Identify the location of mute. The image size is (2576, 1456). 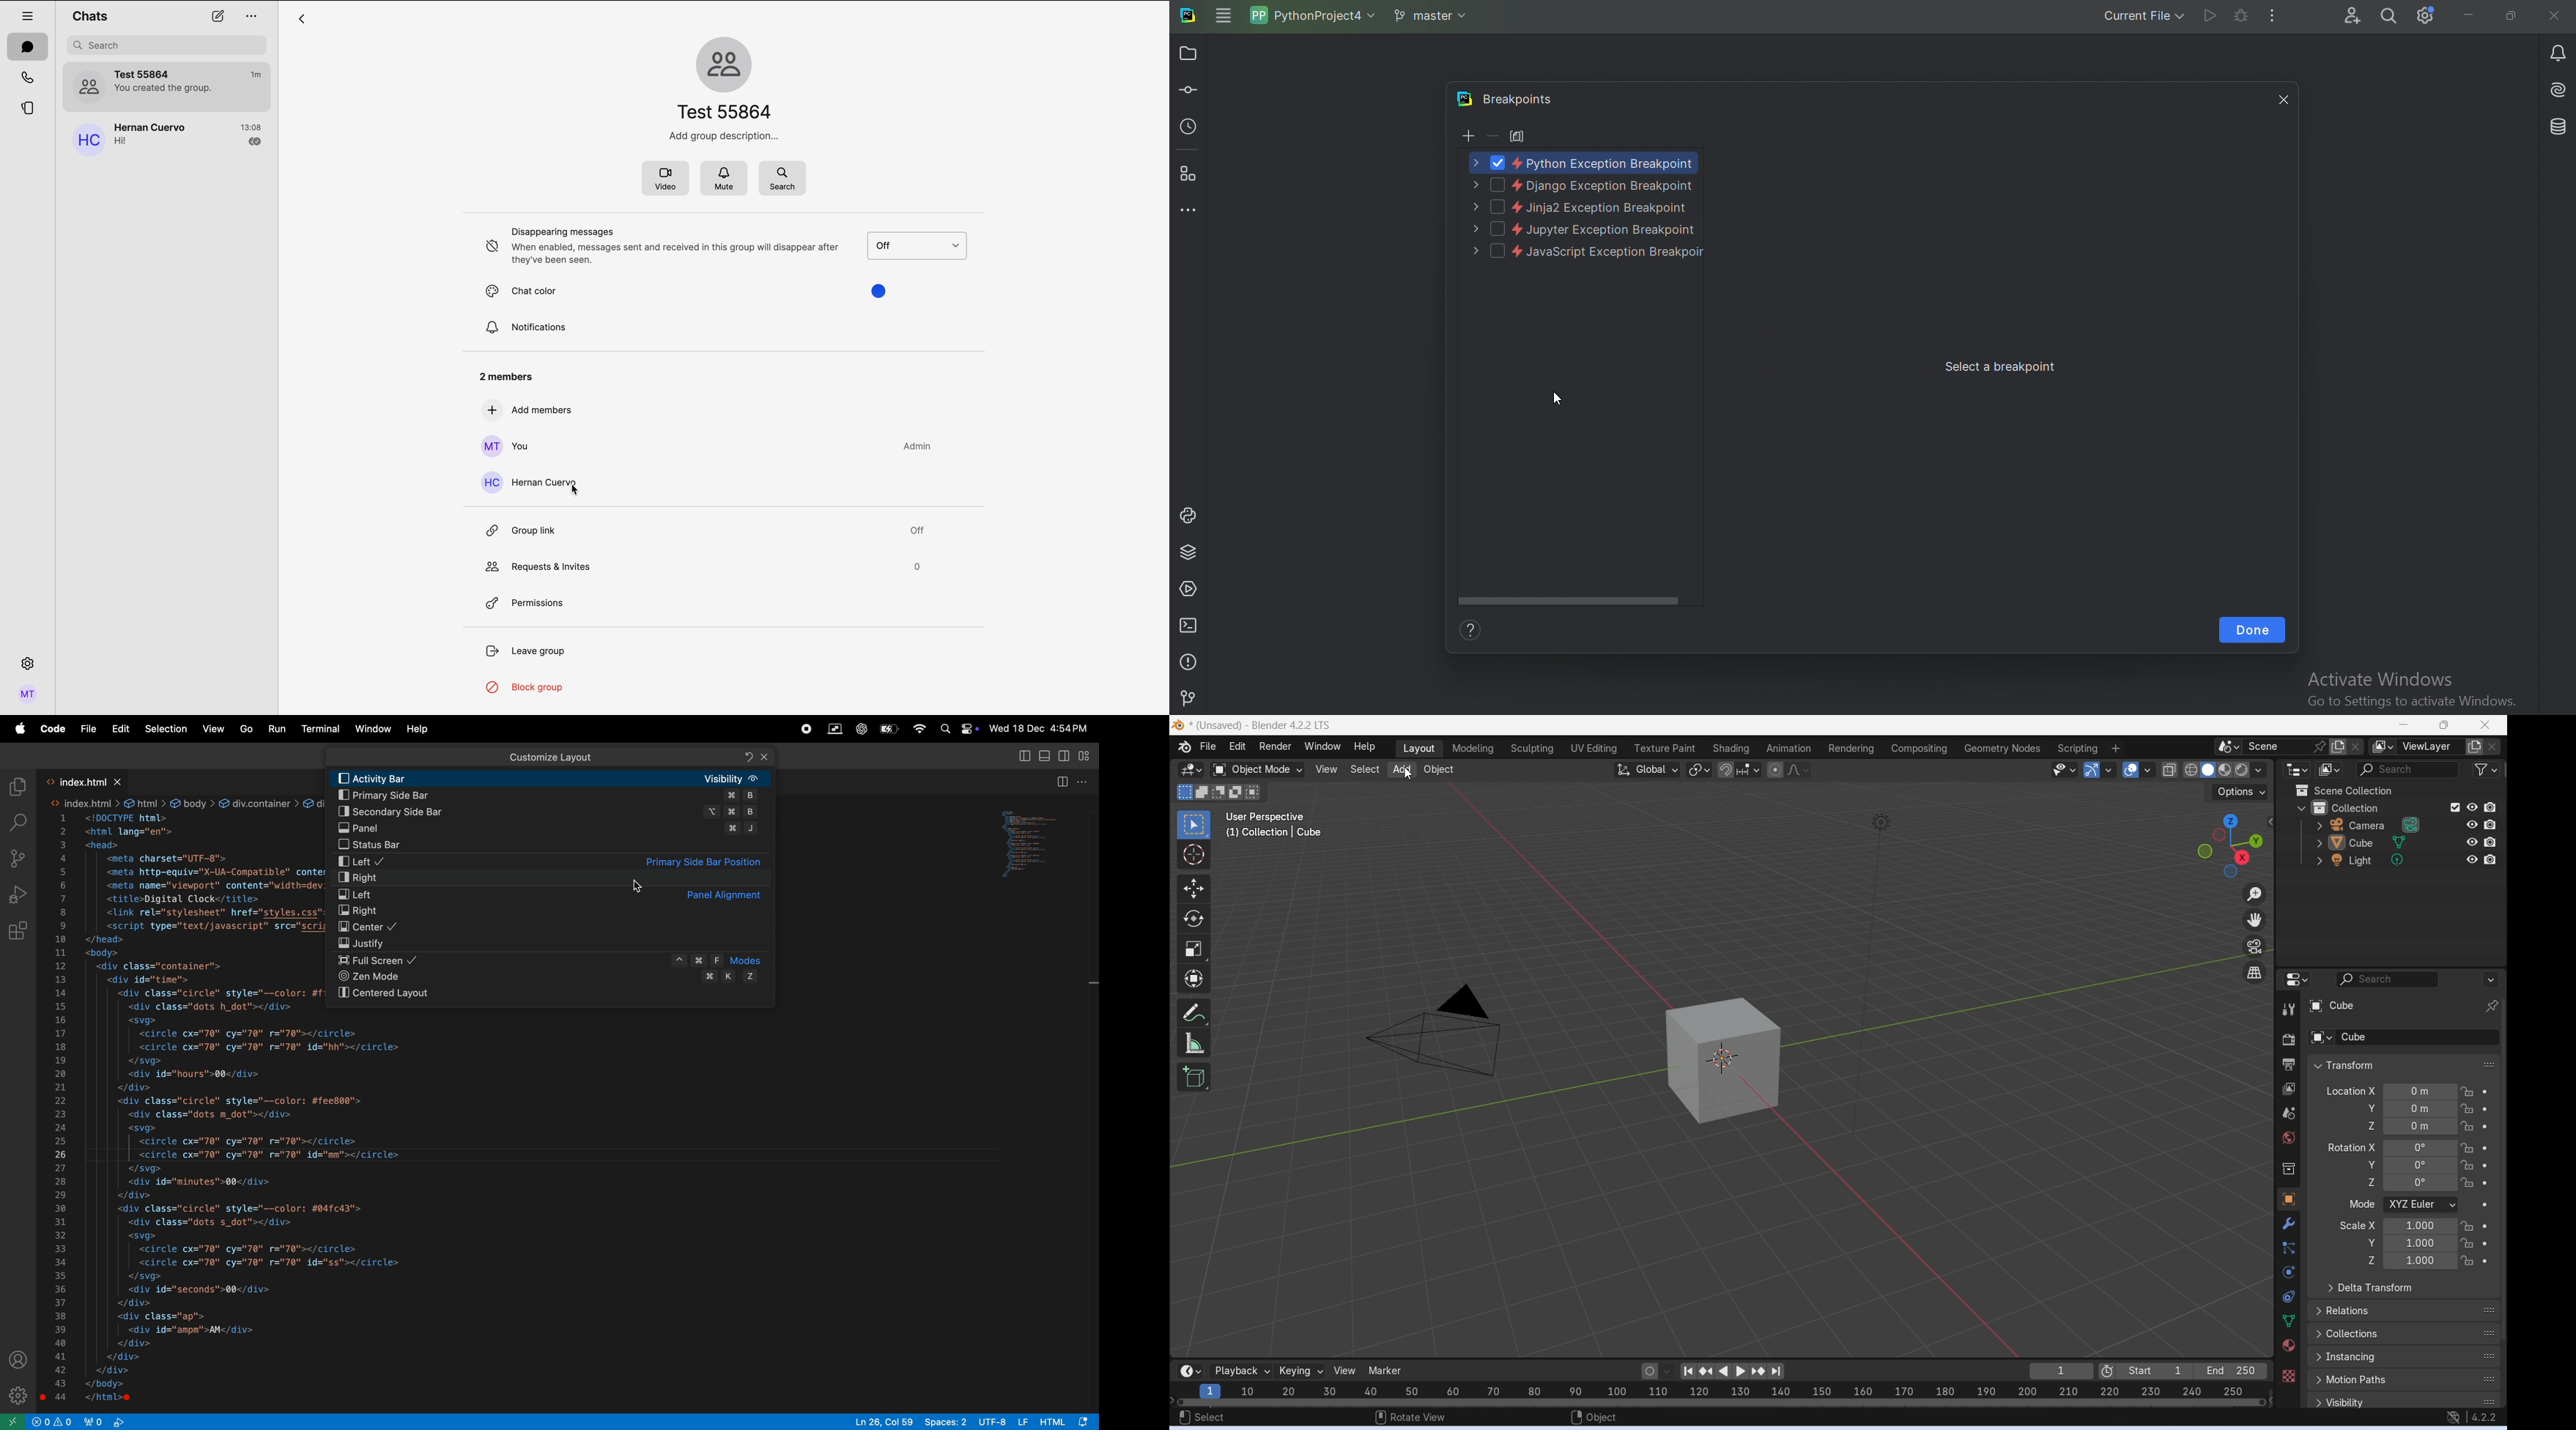
(724, 177).